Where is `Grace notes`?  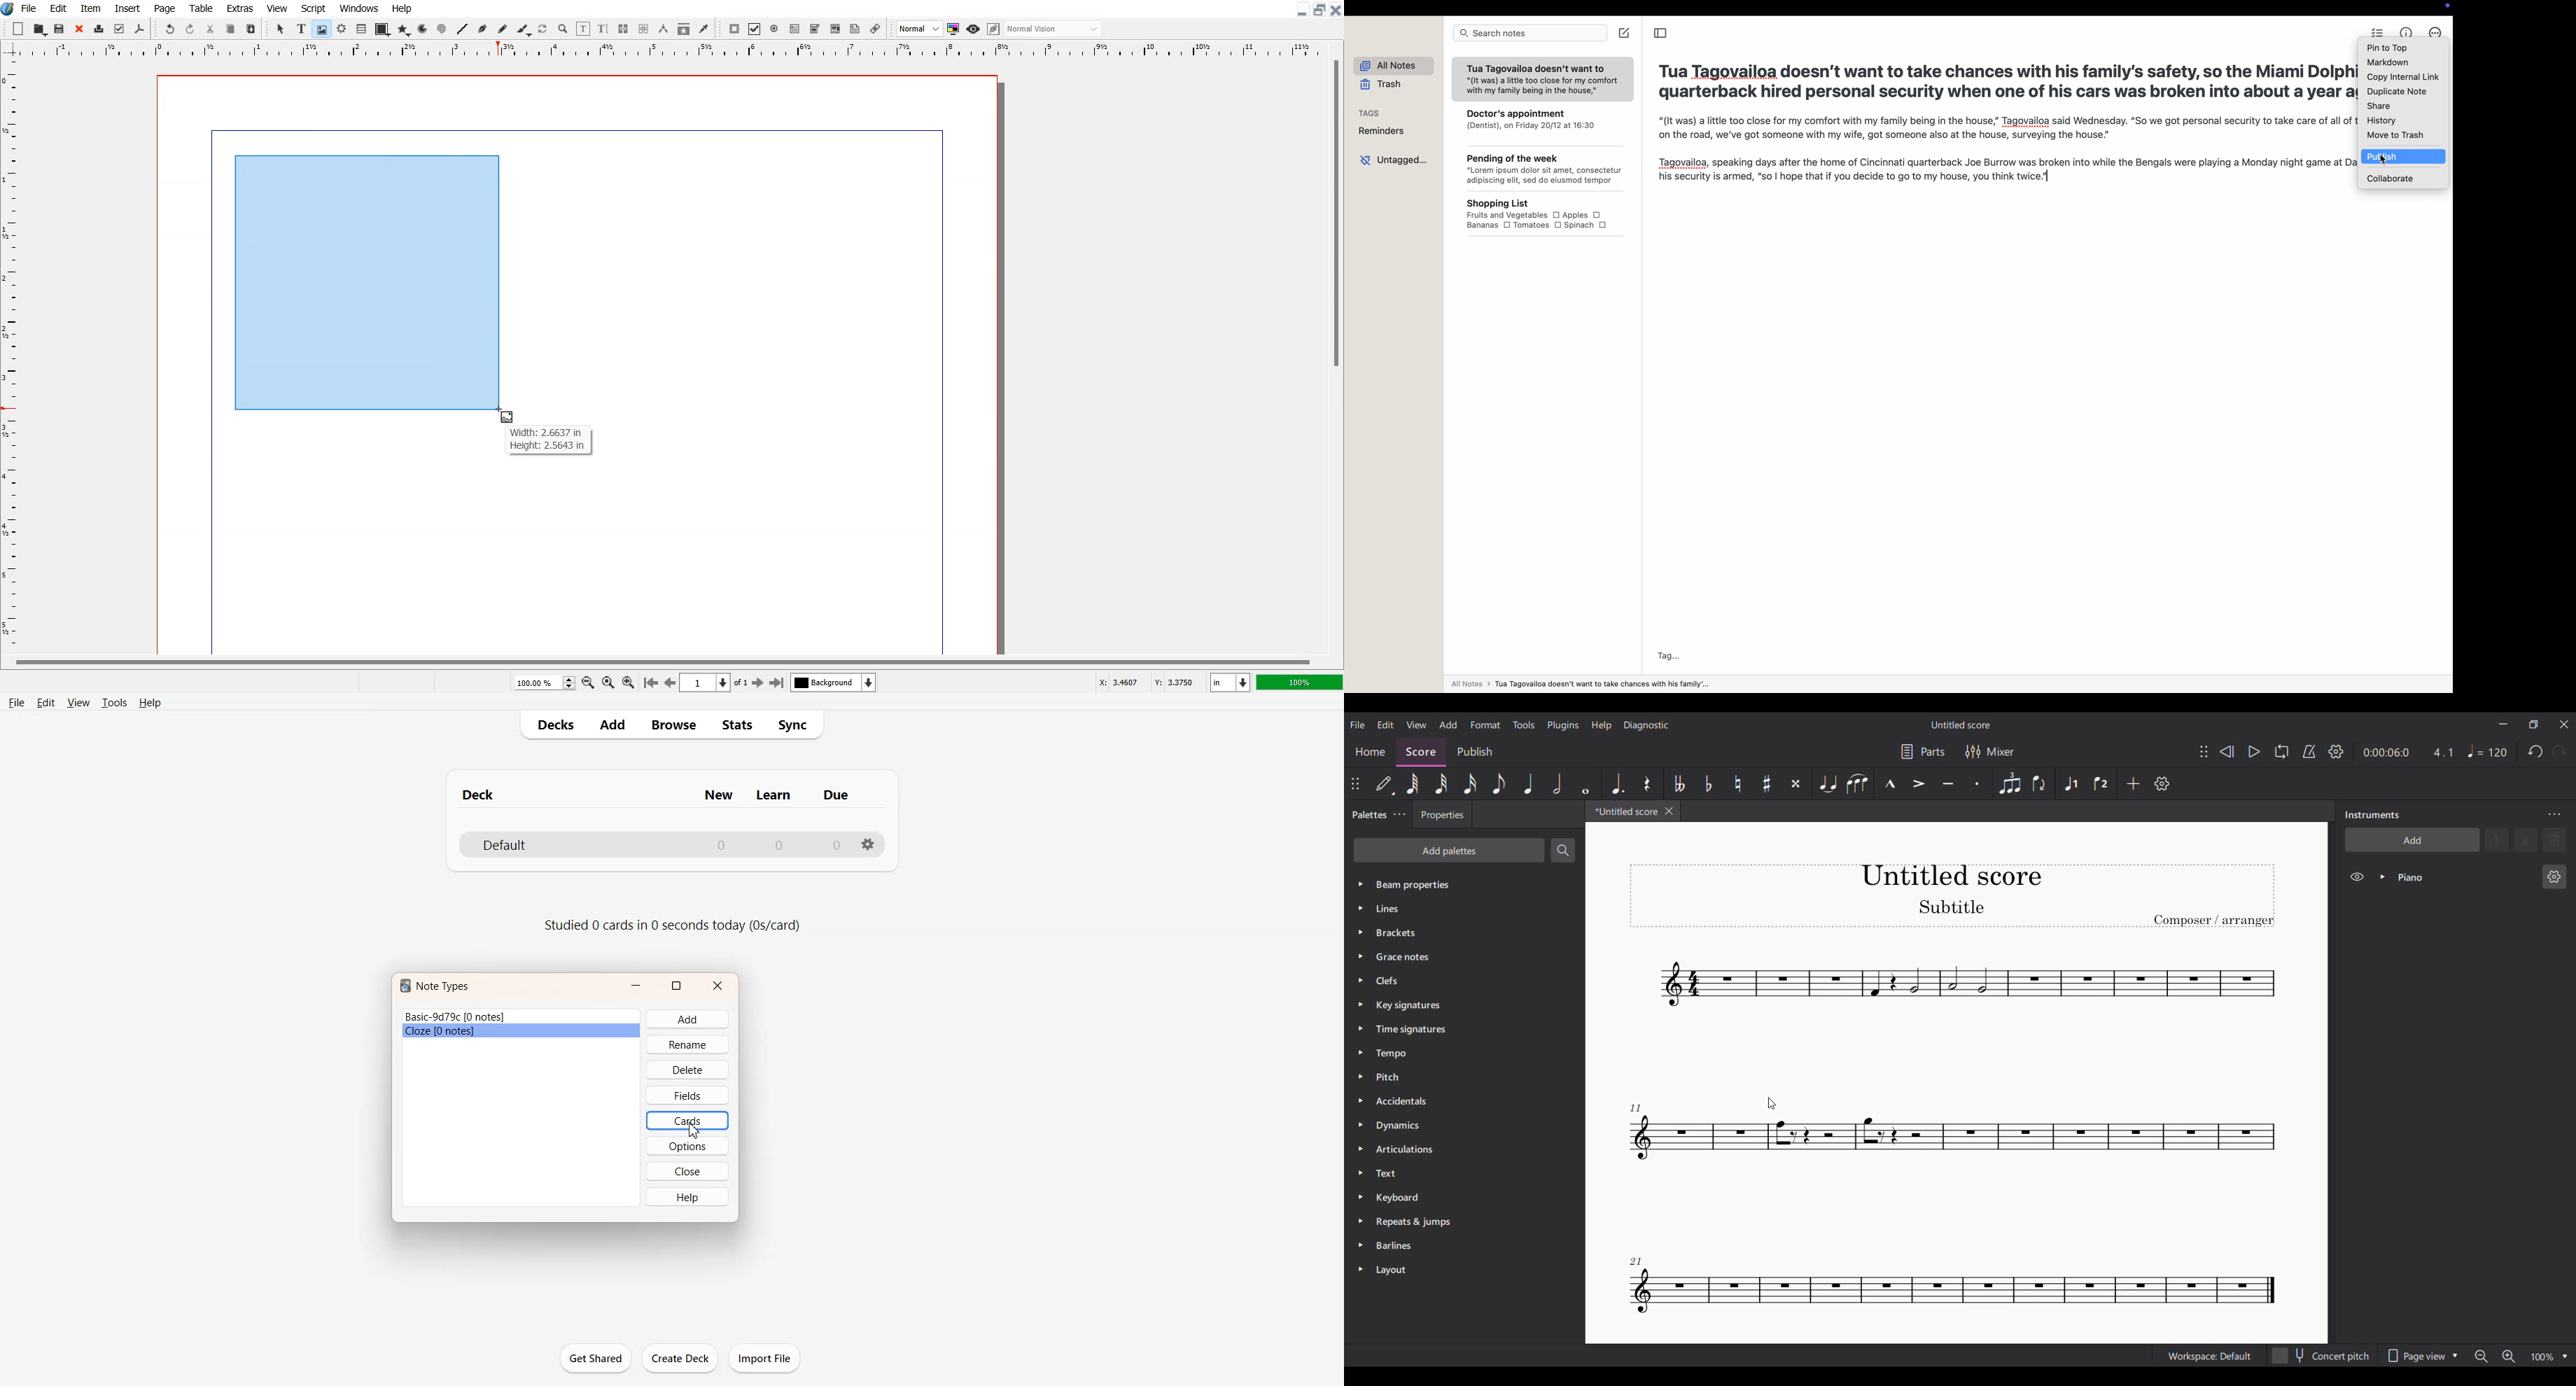
Grace notes is located at coordinates (1463, 954).